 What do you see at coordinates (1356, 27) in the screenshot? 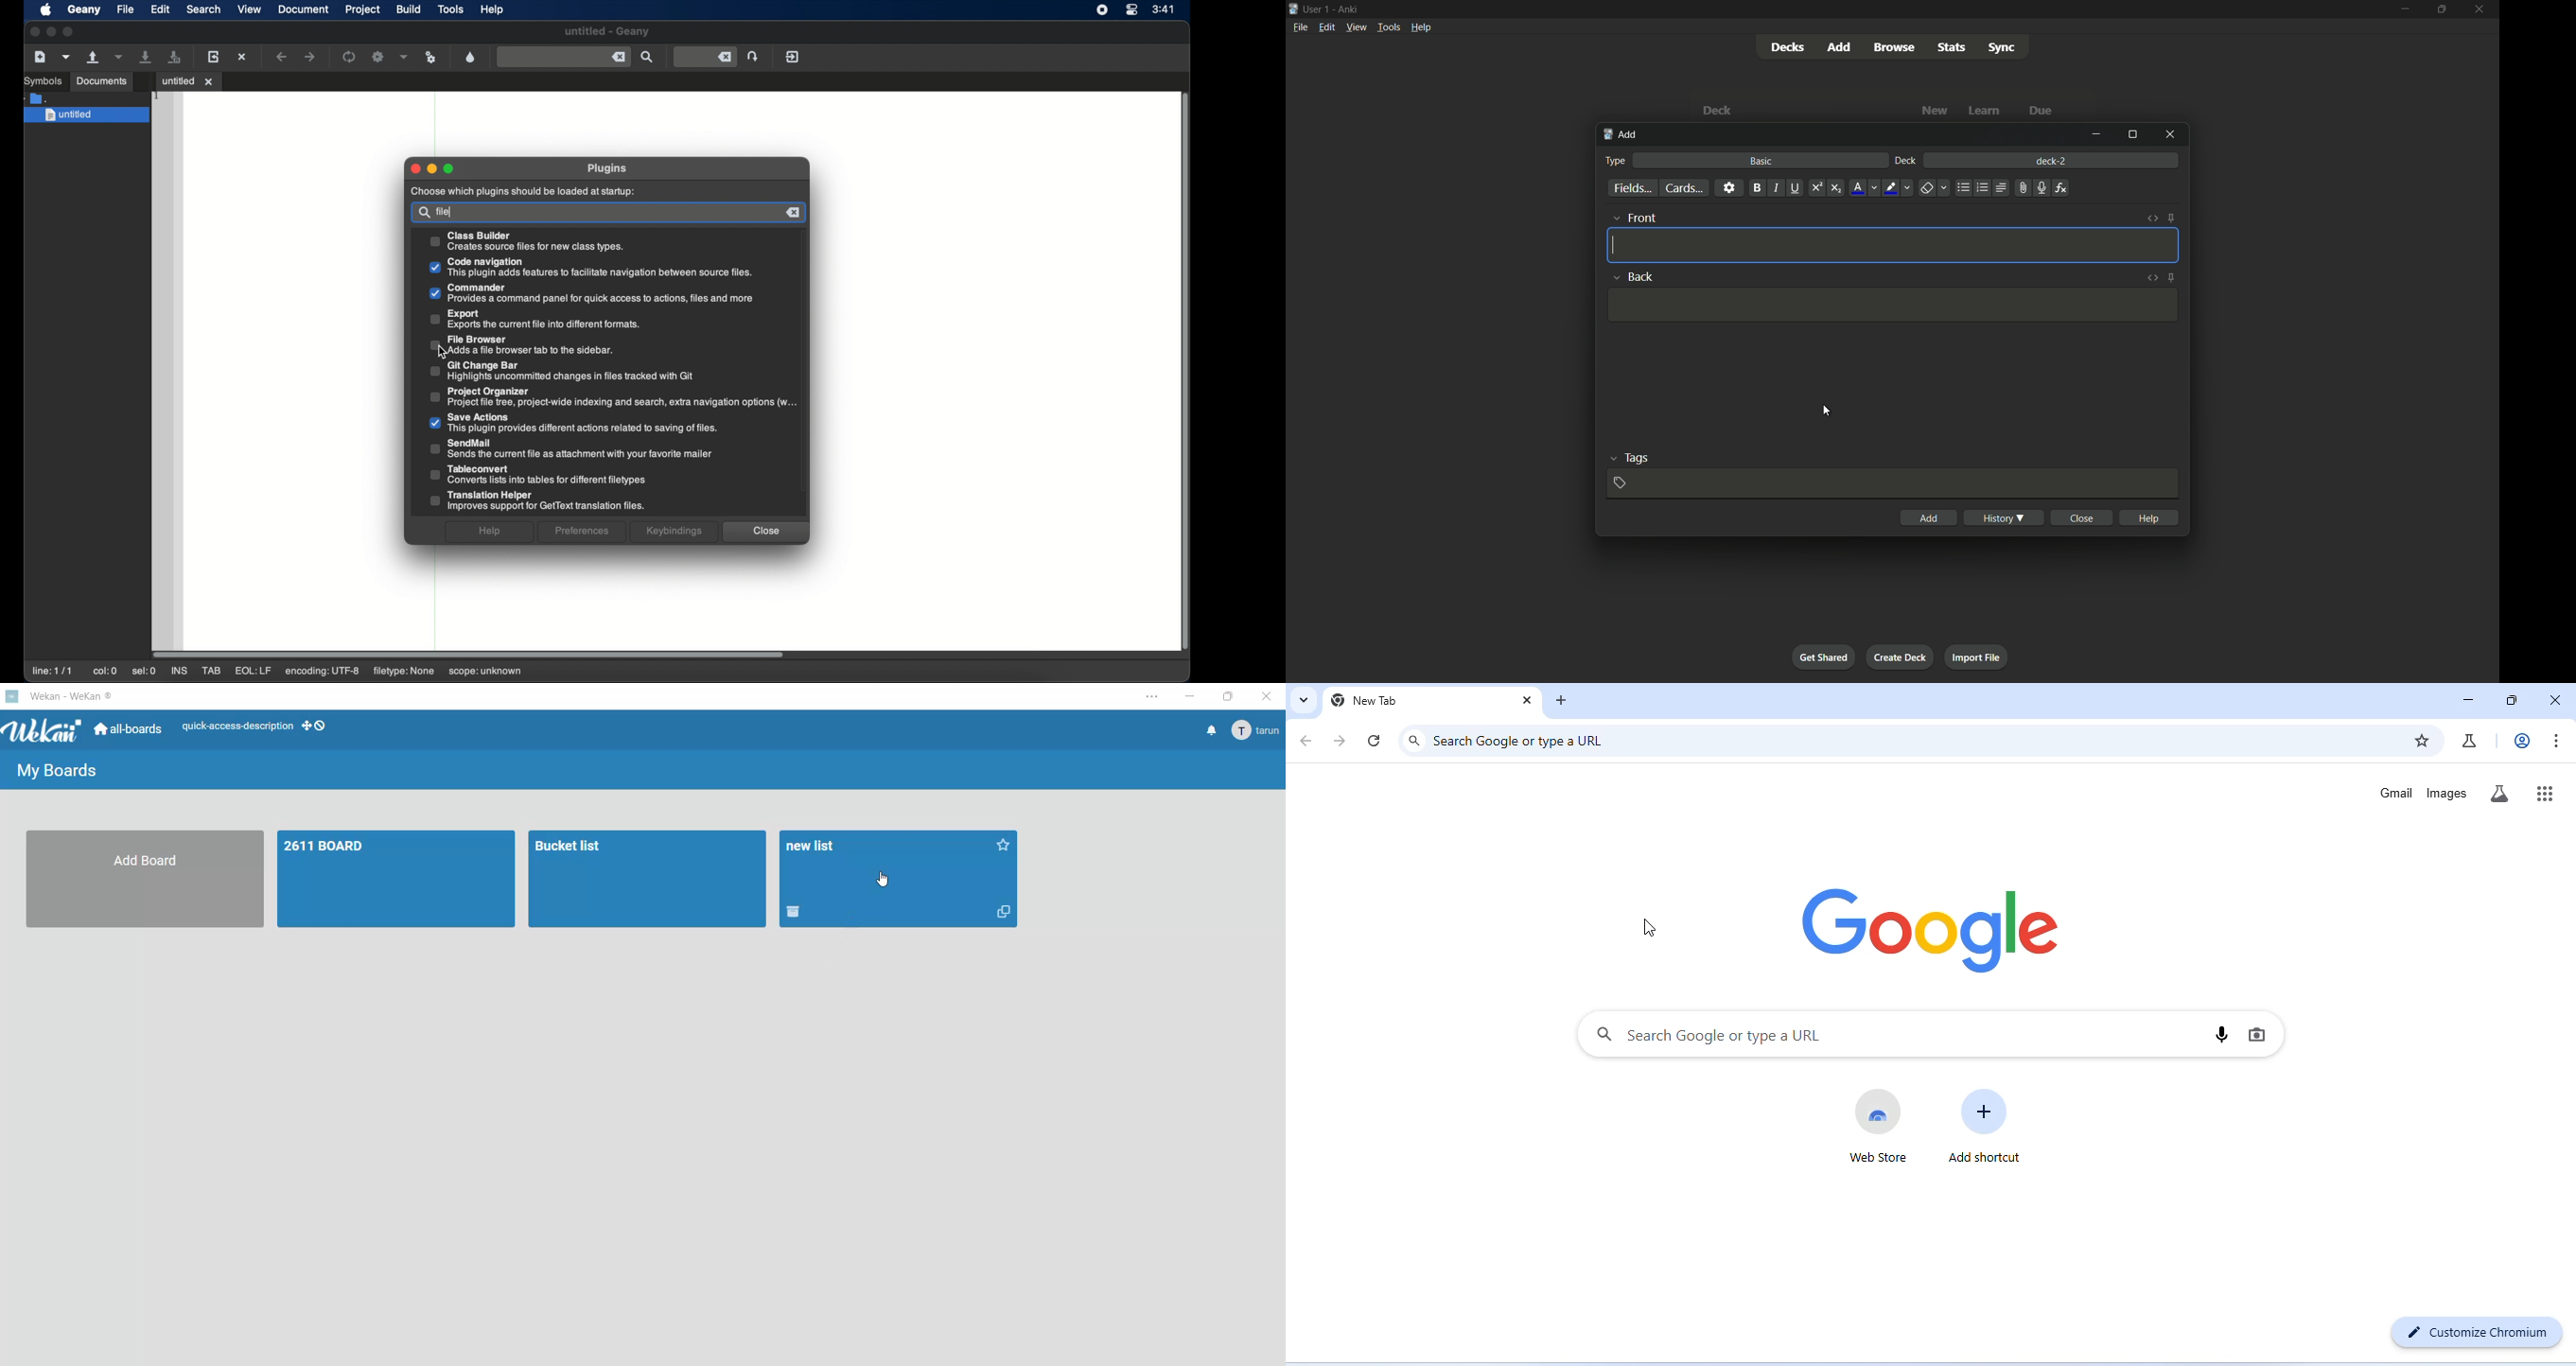
I see `view menu` at bounding box center [1356, 27].